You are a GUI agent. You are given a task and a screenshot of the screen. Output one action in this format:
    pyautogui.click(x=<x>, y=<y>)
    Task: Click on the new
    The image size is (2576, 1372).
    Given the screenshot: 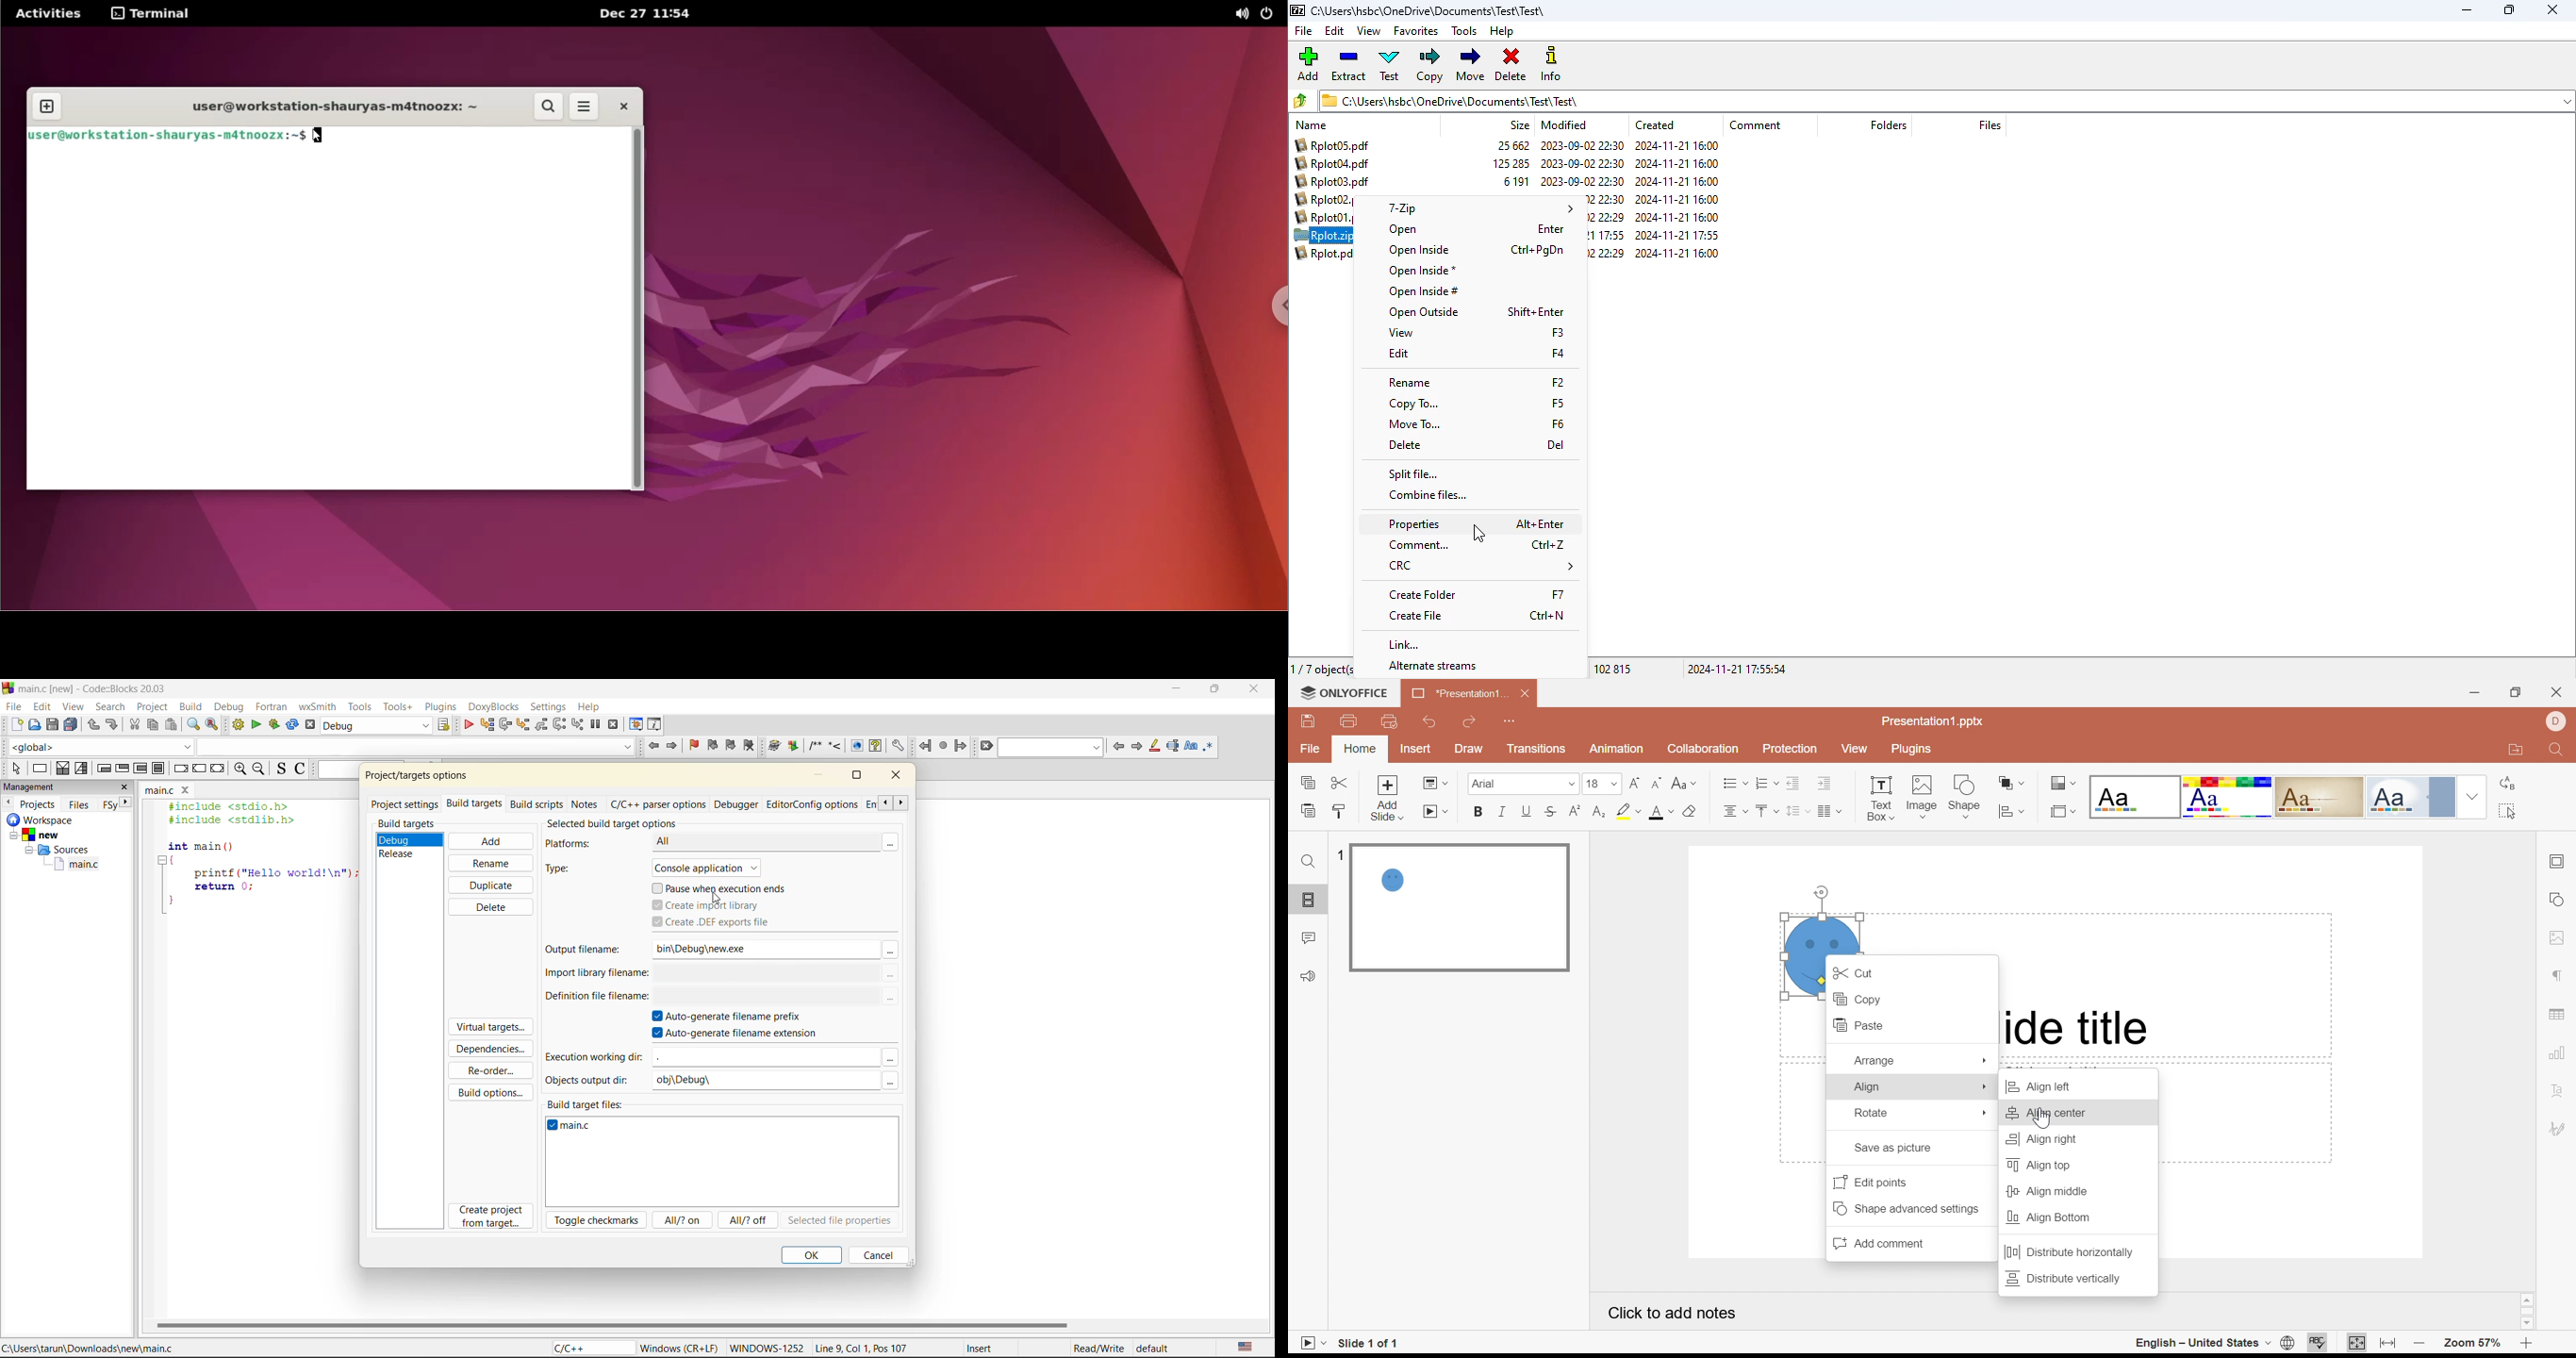 What is the action you would take?
    pyautogui.click(x=16, y=724)
    